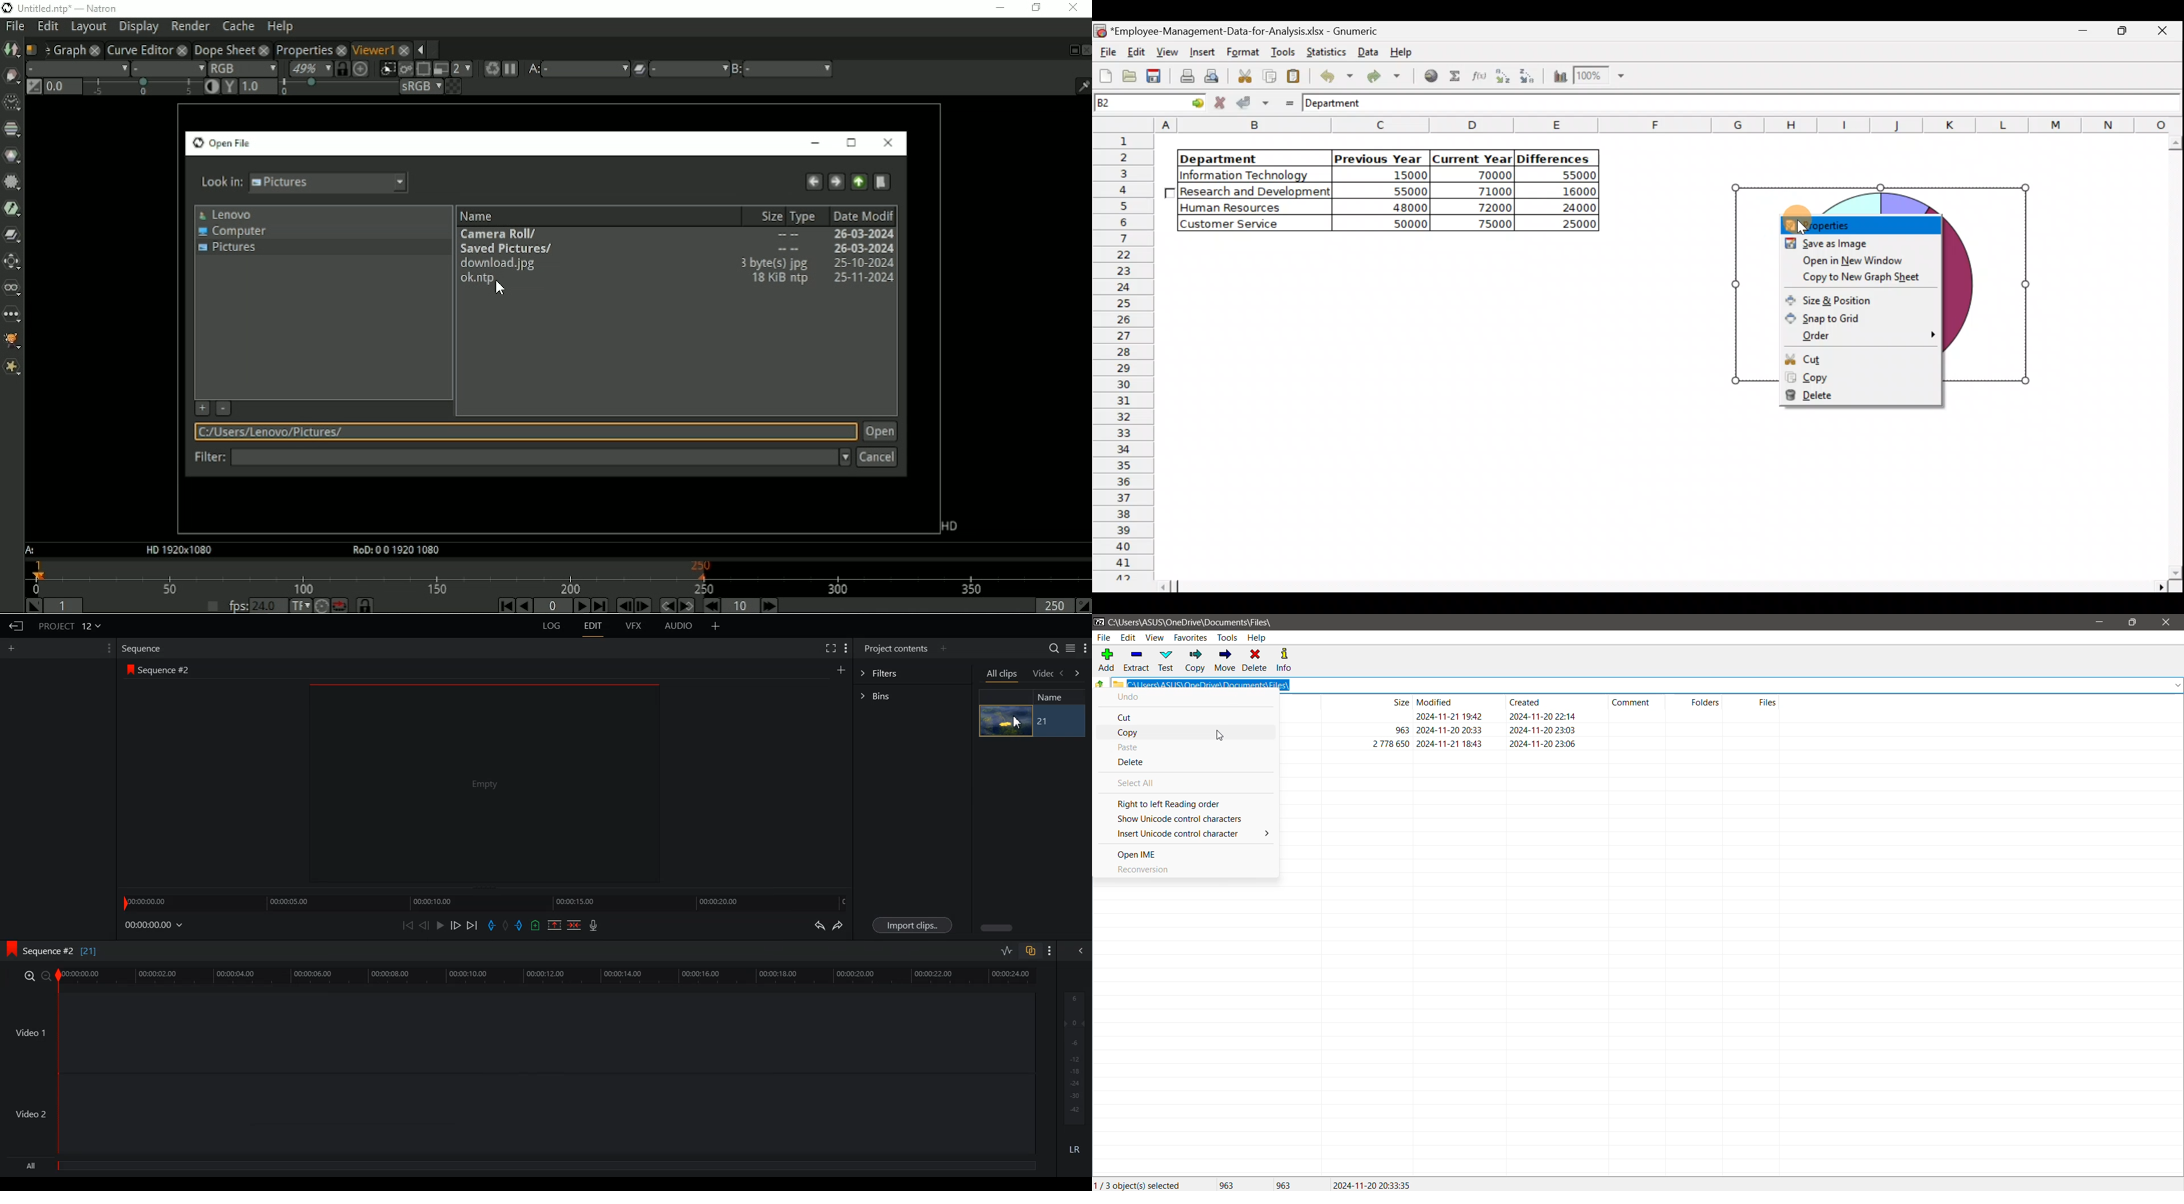 Image resolution: width=2184 pixels, height=1204 pixels. What do you see at coordinates (238, 605) in the screenshot?
I see `fps` at bounding box center [238, 605].